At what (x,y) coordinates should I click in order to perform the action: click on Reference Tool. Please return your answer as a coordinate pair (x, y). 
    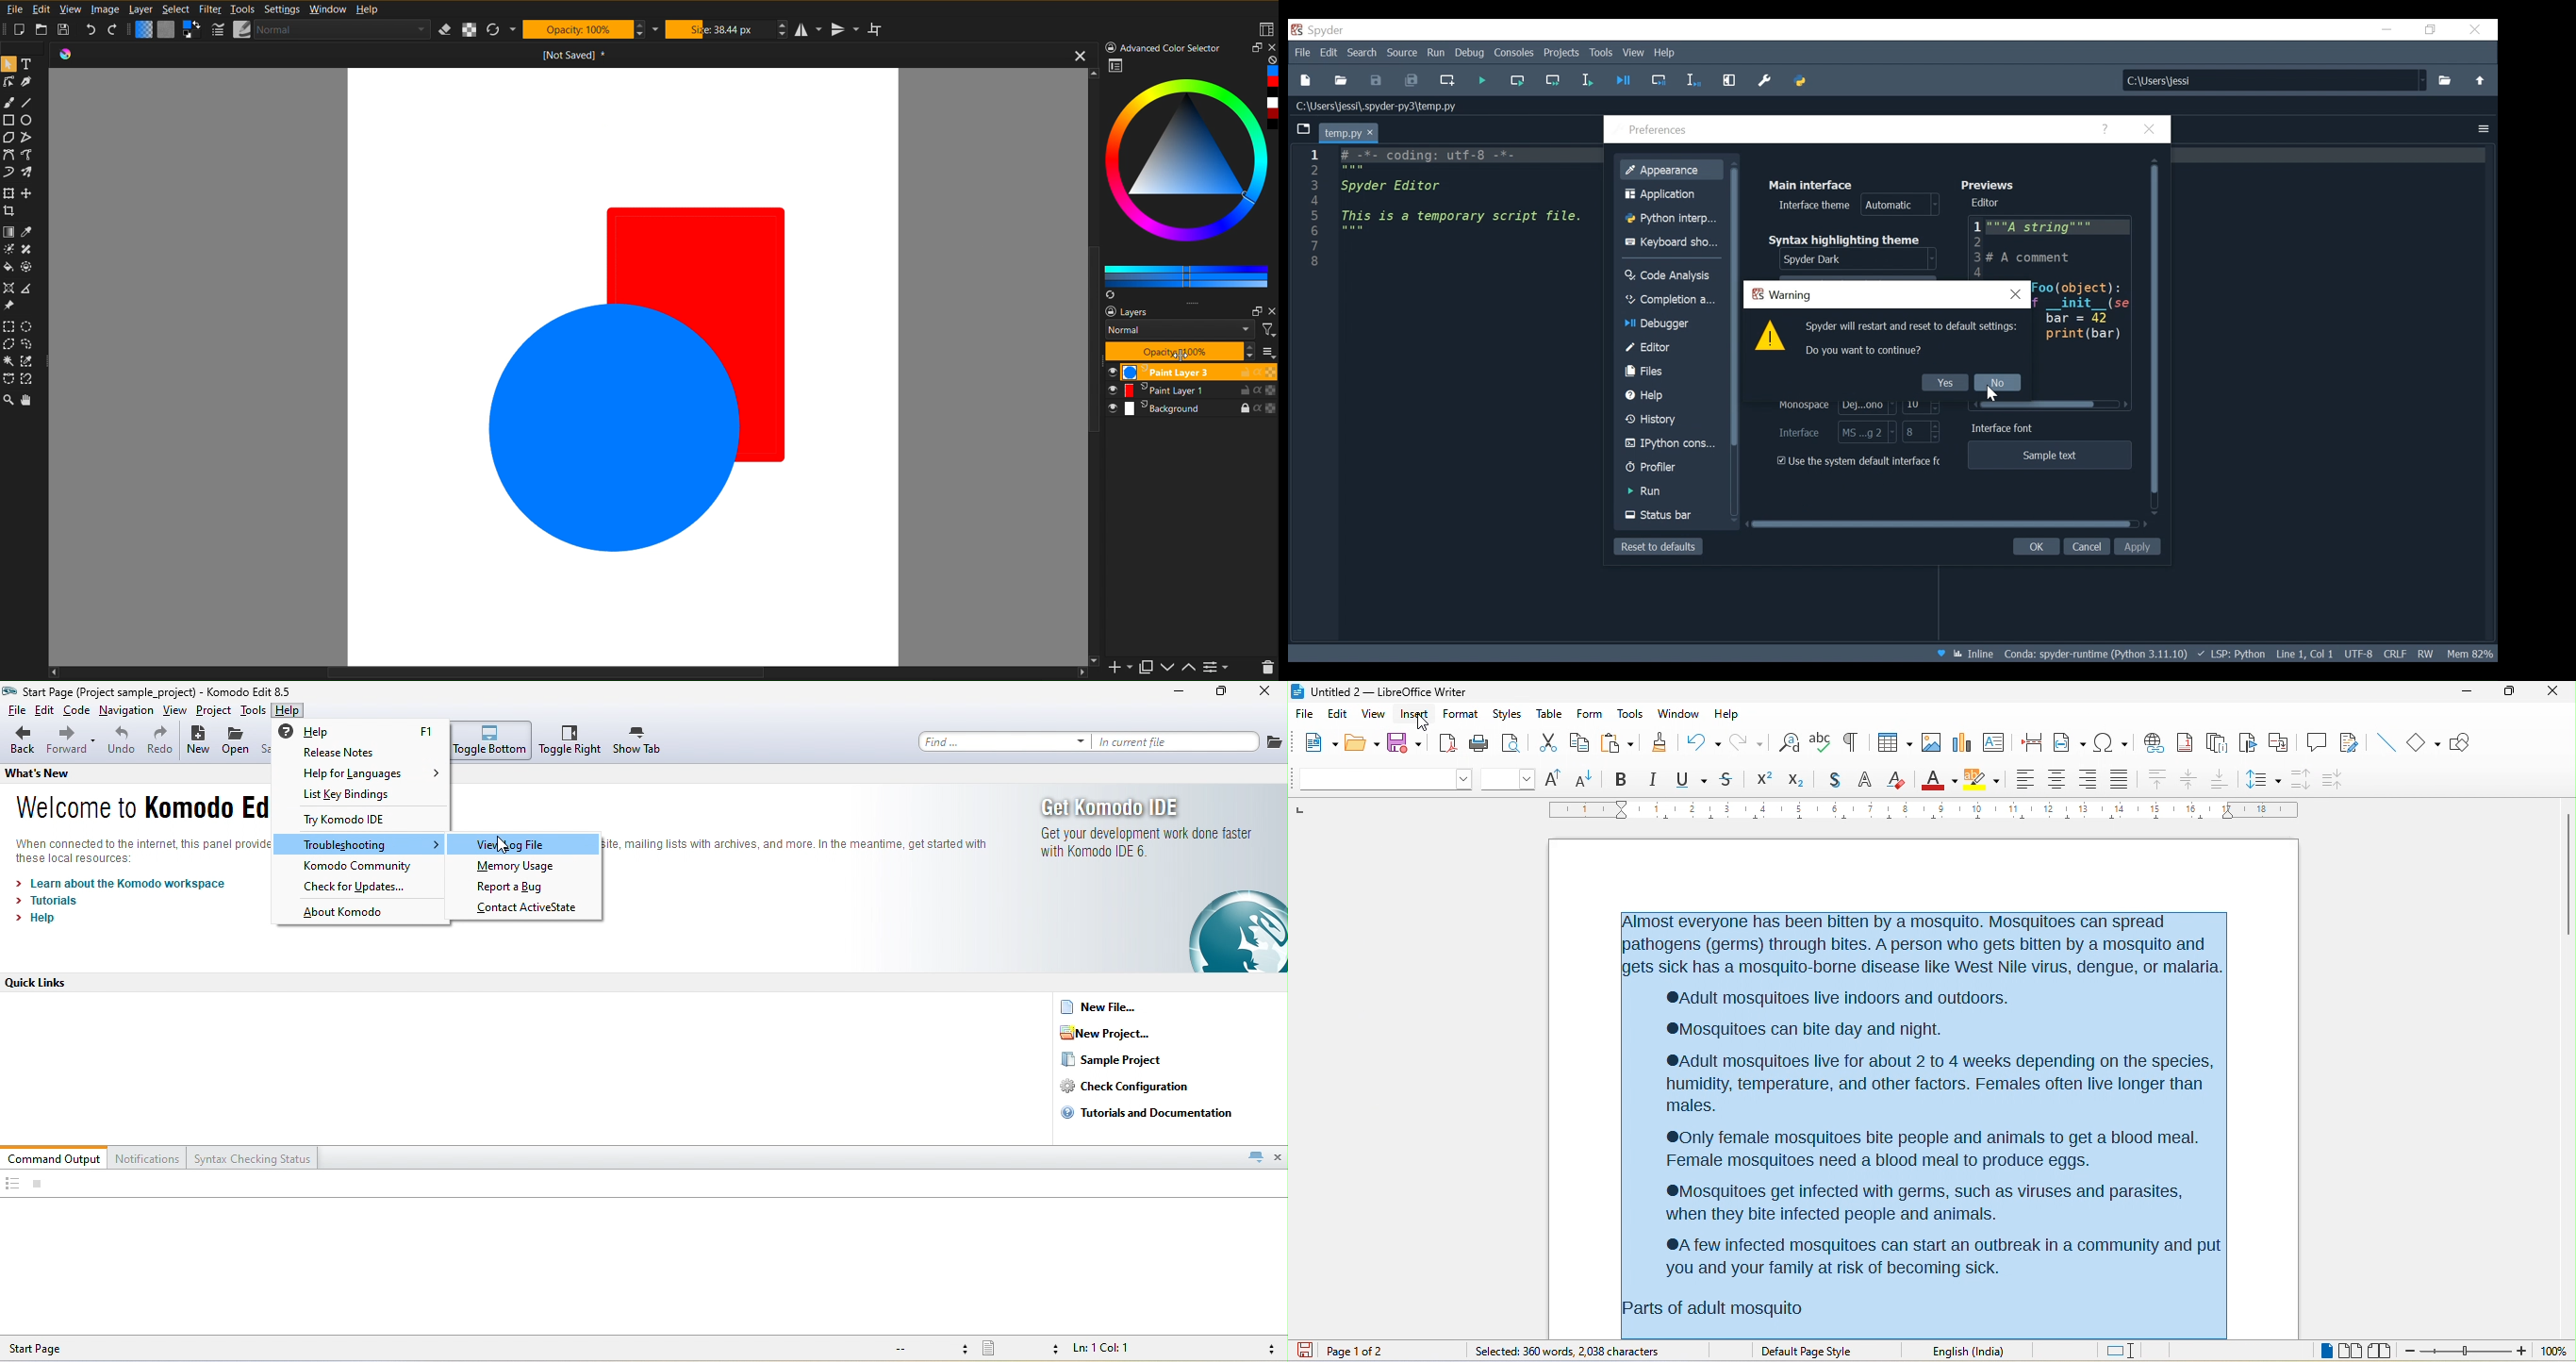
    Looking at the image, I should click on (11, 304).